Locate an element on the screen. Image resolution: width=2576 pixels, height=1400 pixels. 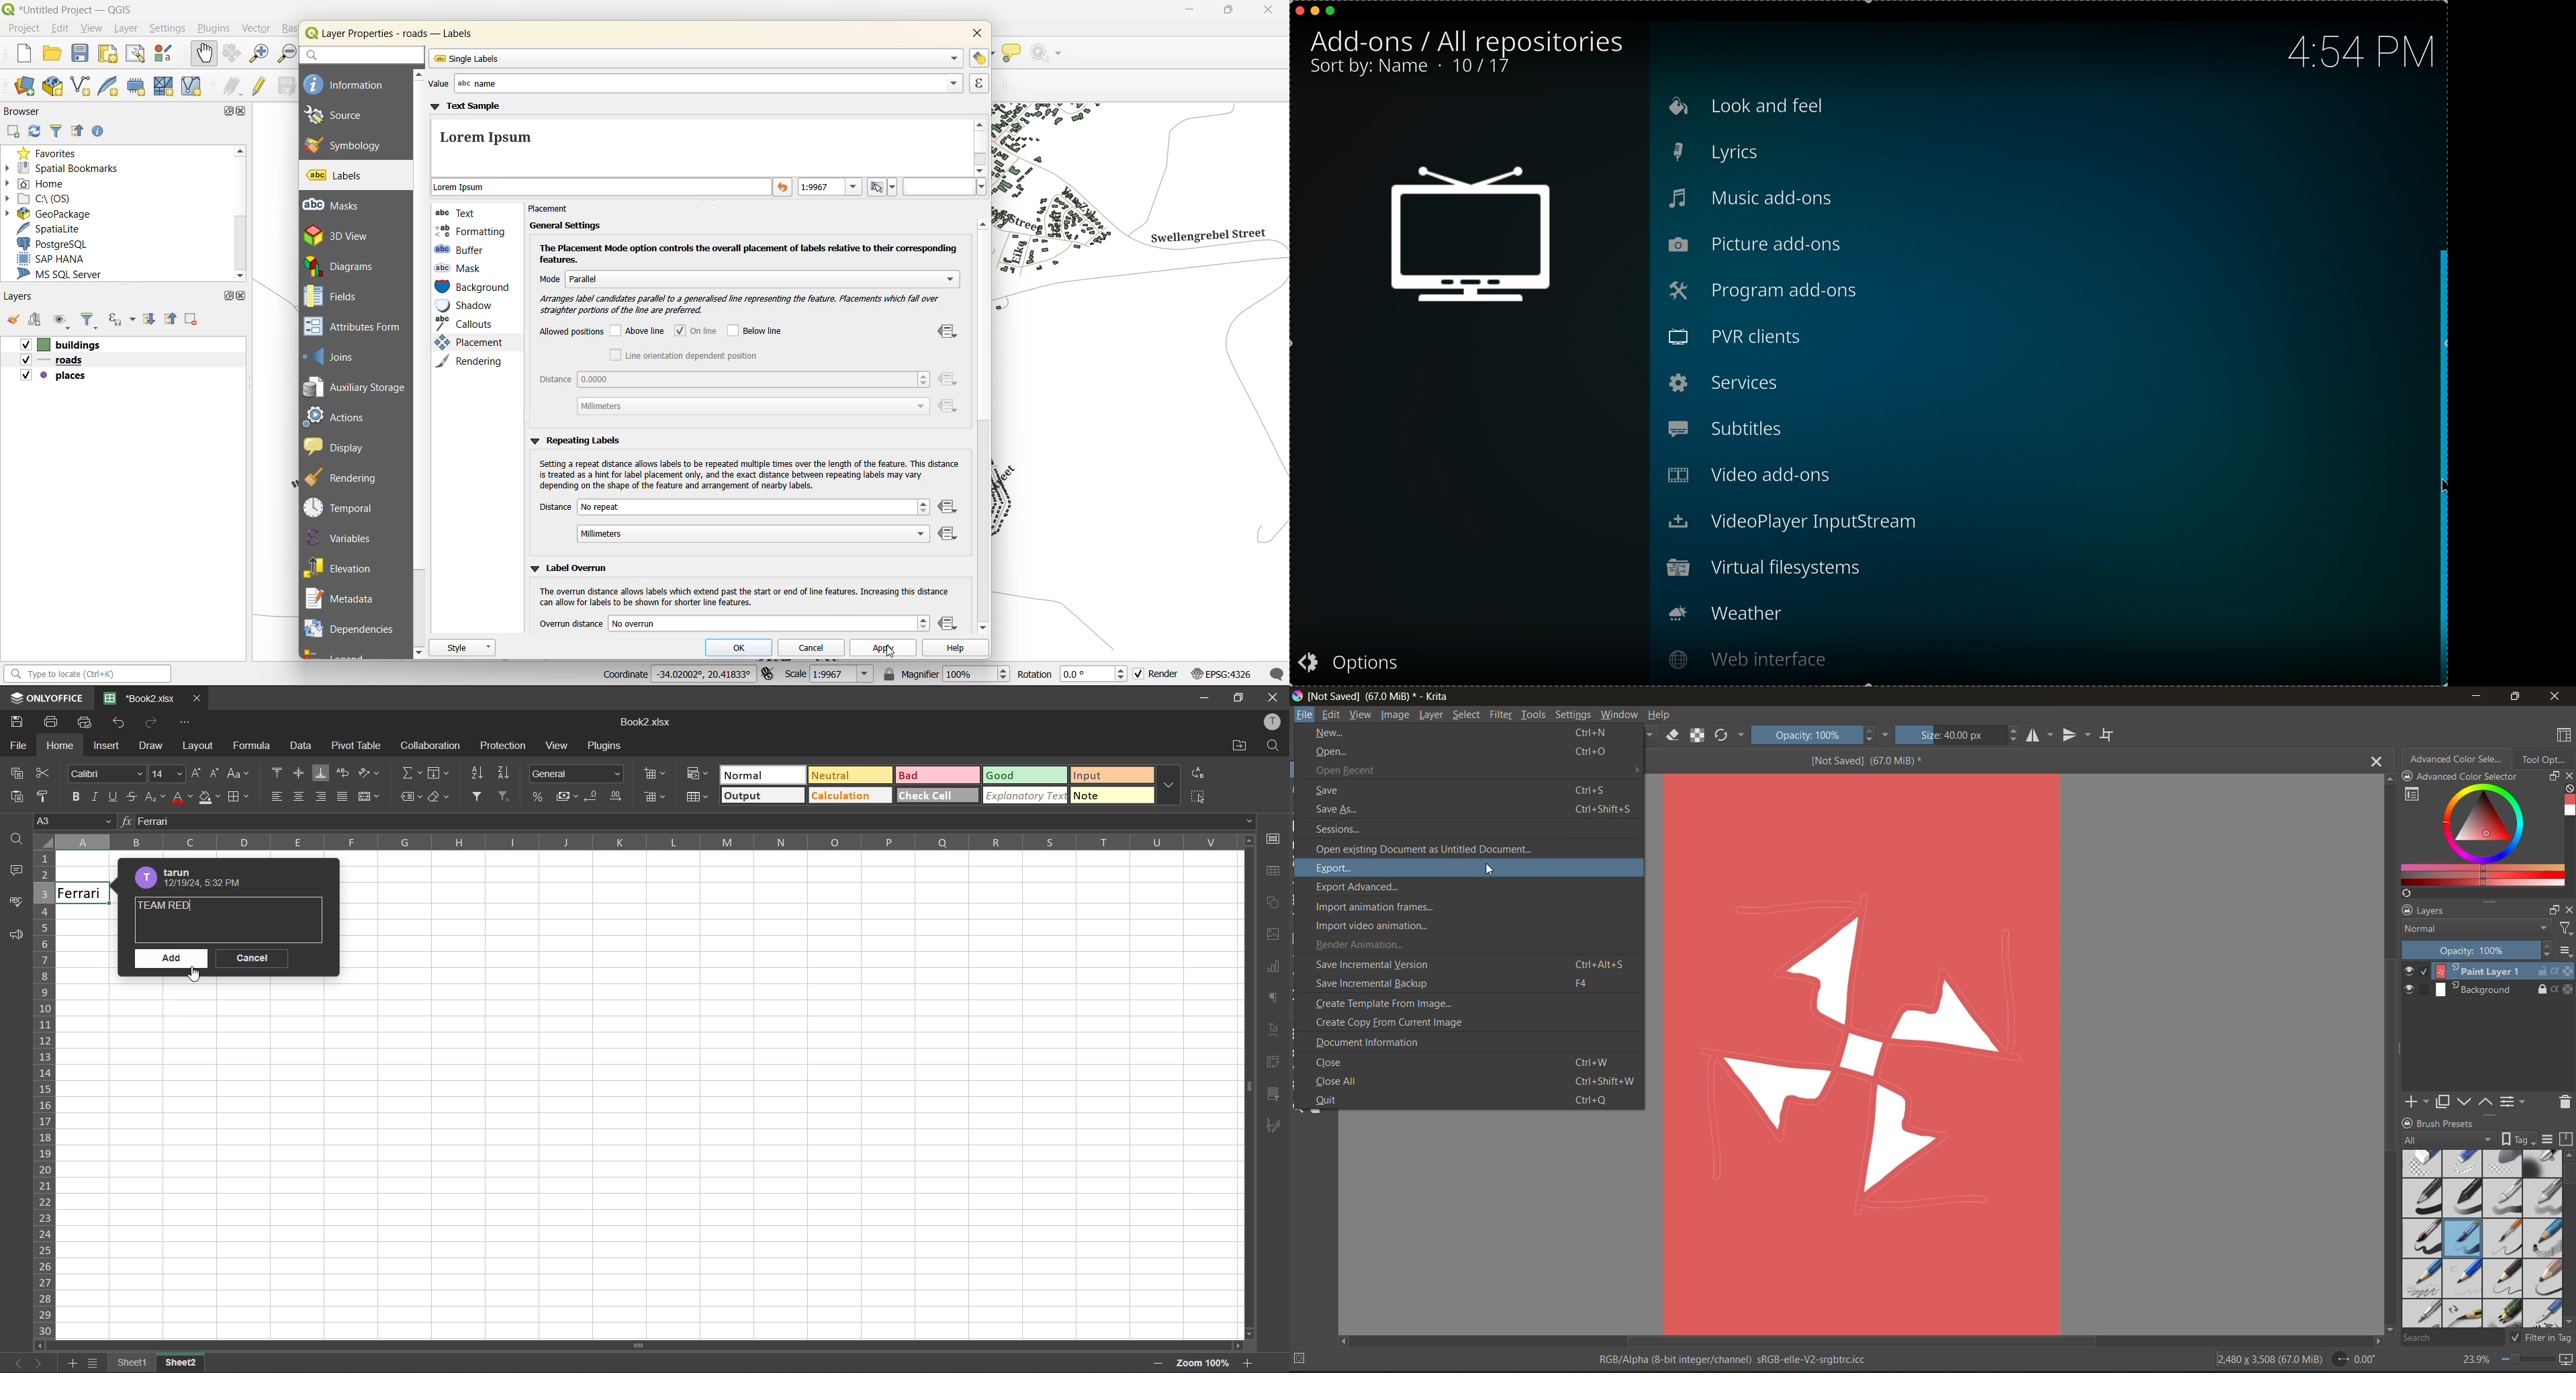
calculation is located at coordinates (849, 797).